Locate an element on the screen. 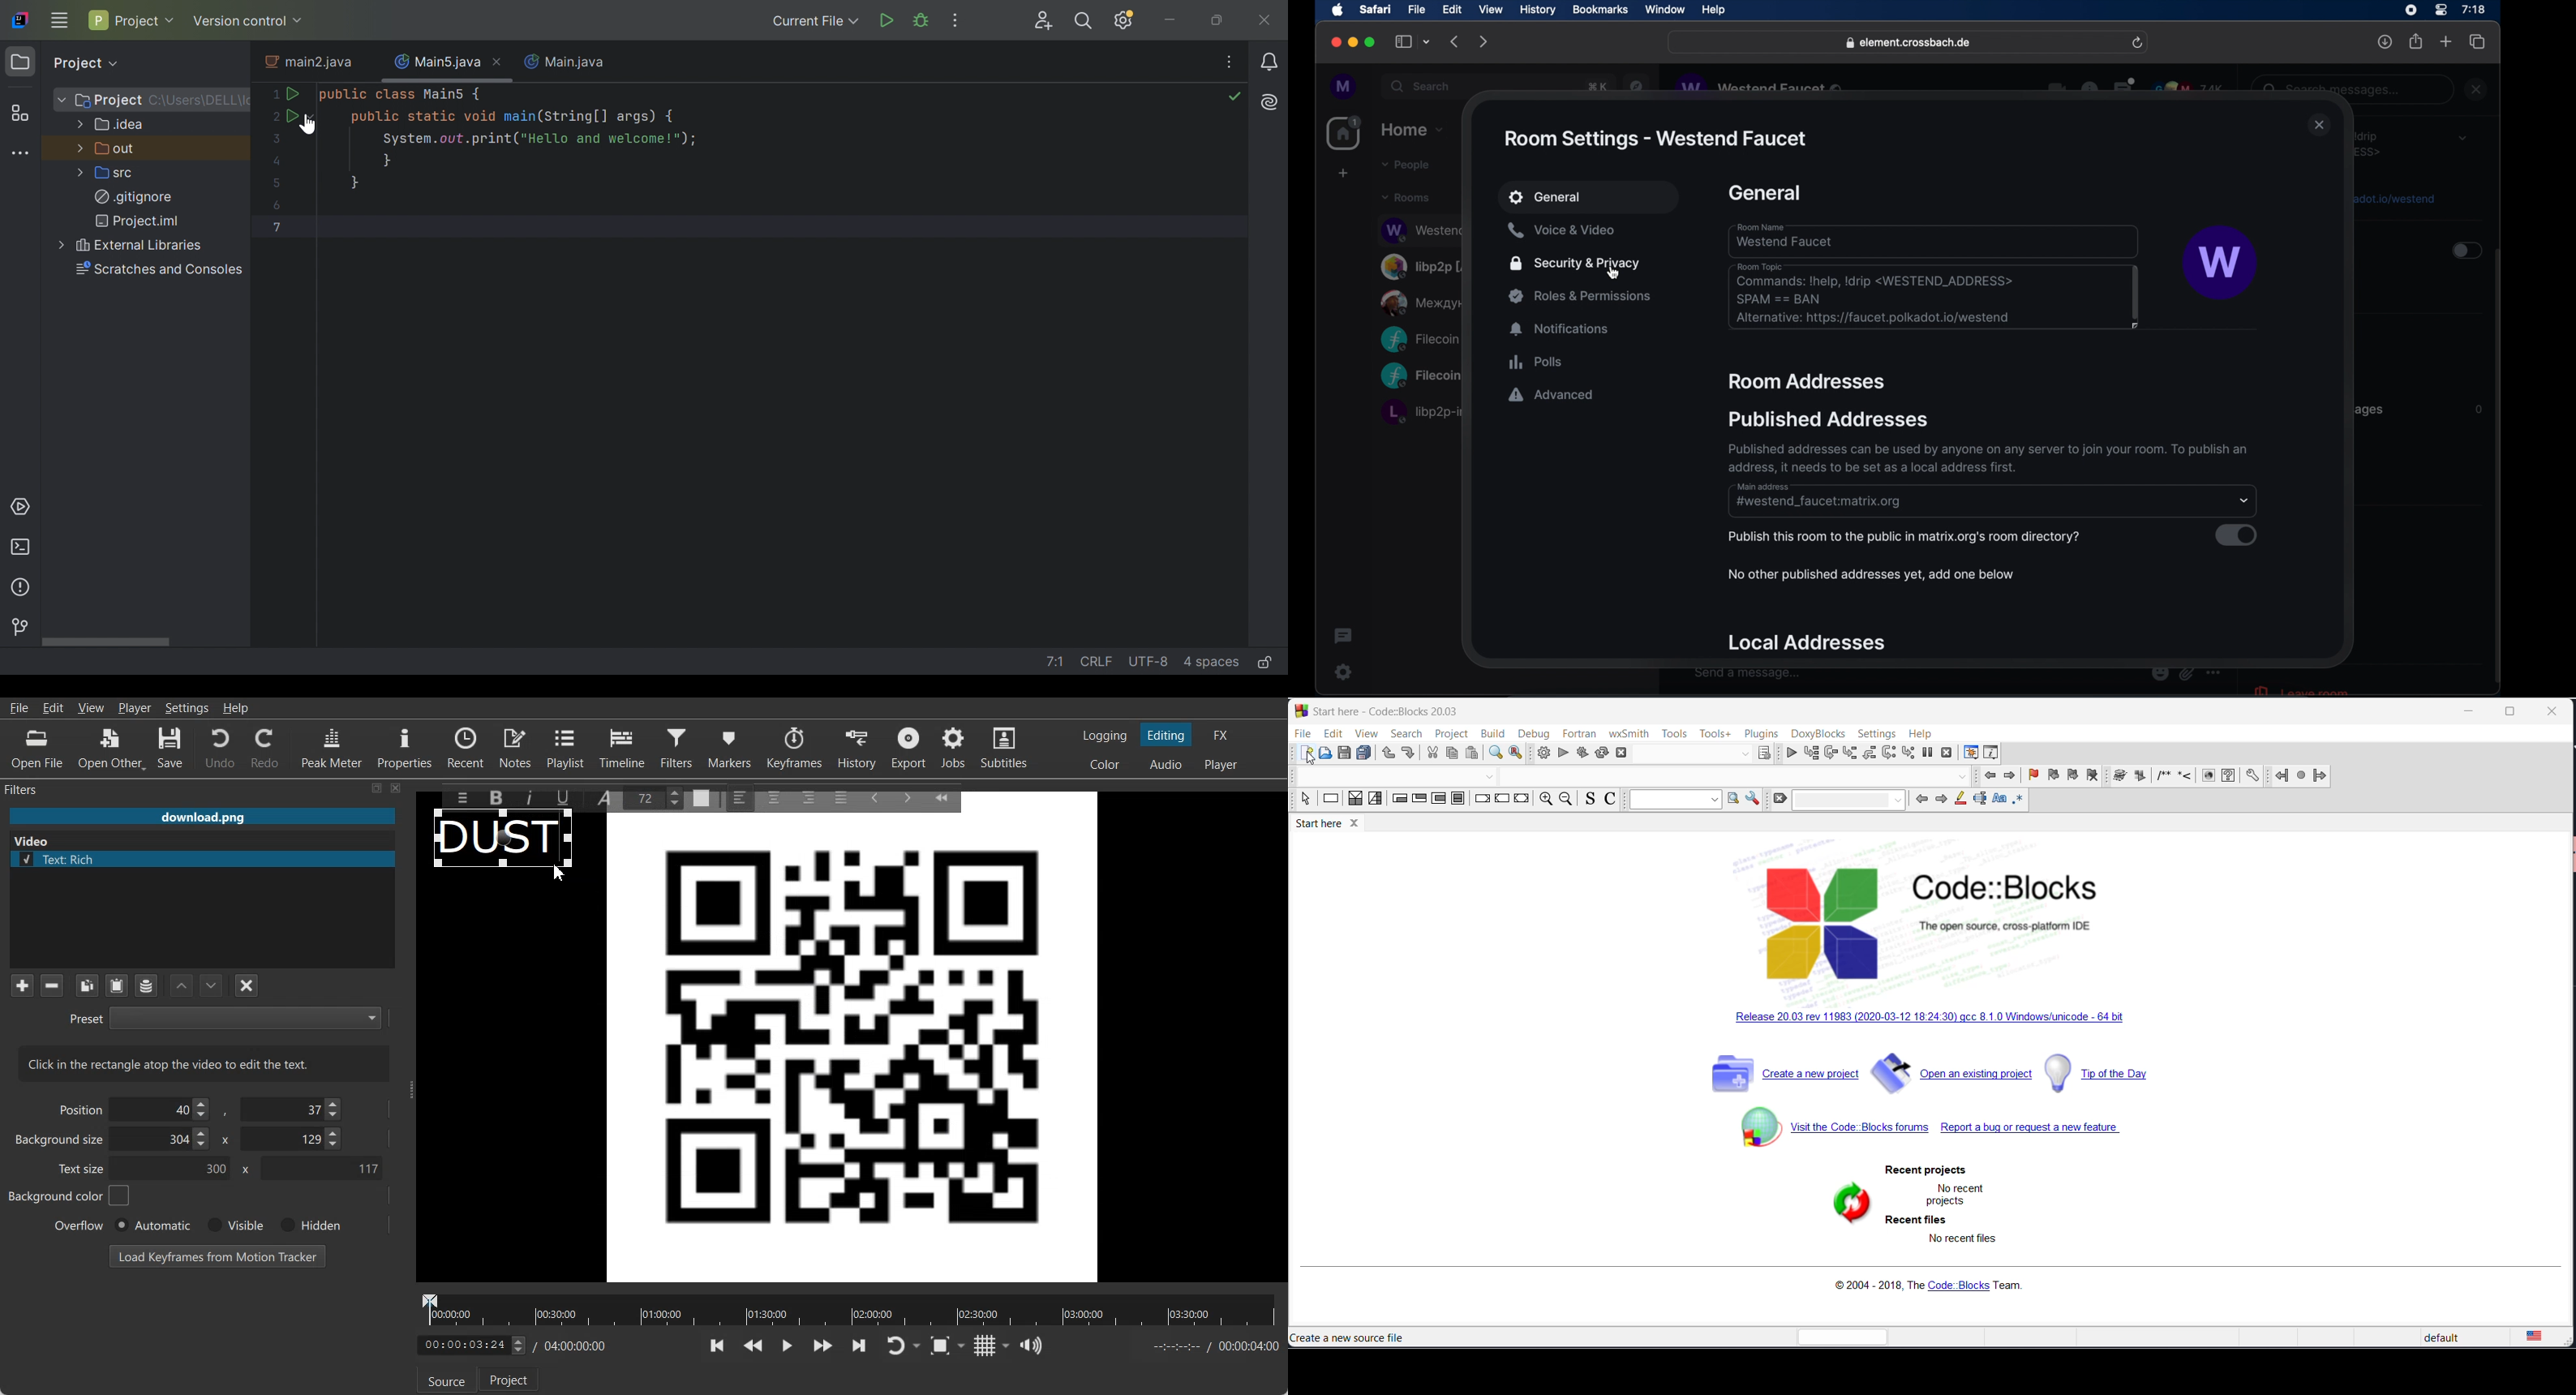  select is located at coordinates (1303, 799).